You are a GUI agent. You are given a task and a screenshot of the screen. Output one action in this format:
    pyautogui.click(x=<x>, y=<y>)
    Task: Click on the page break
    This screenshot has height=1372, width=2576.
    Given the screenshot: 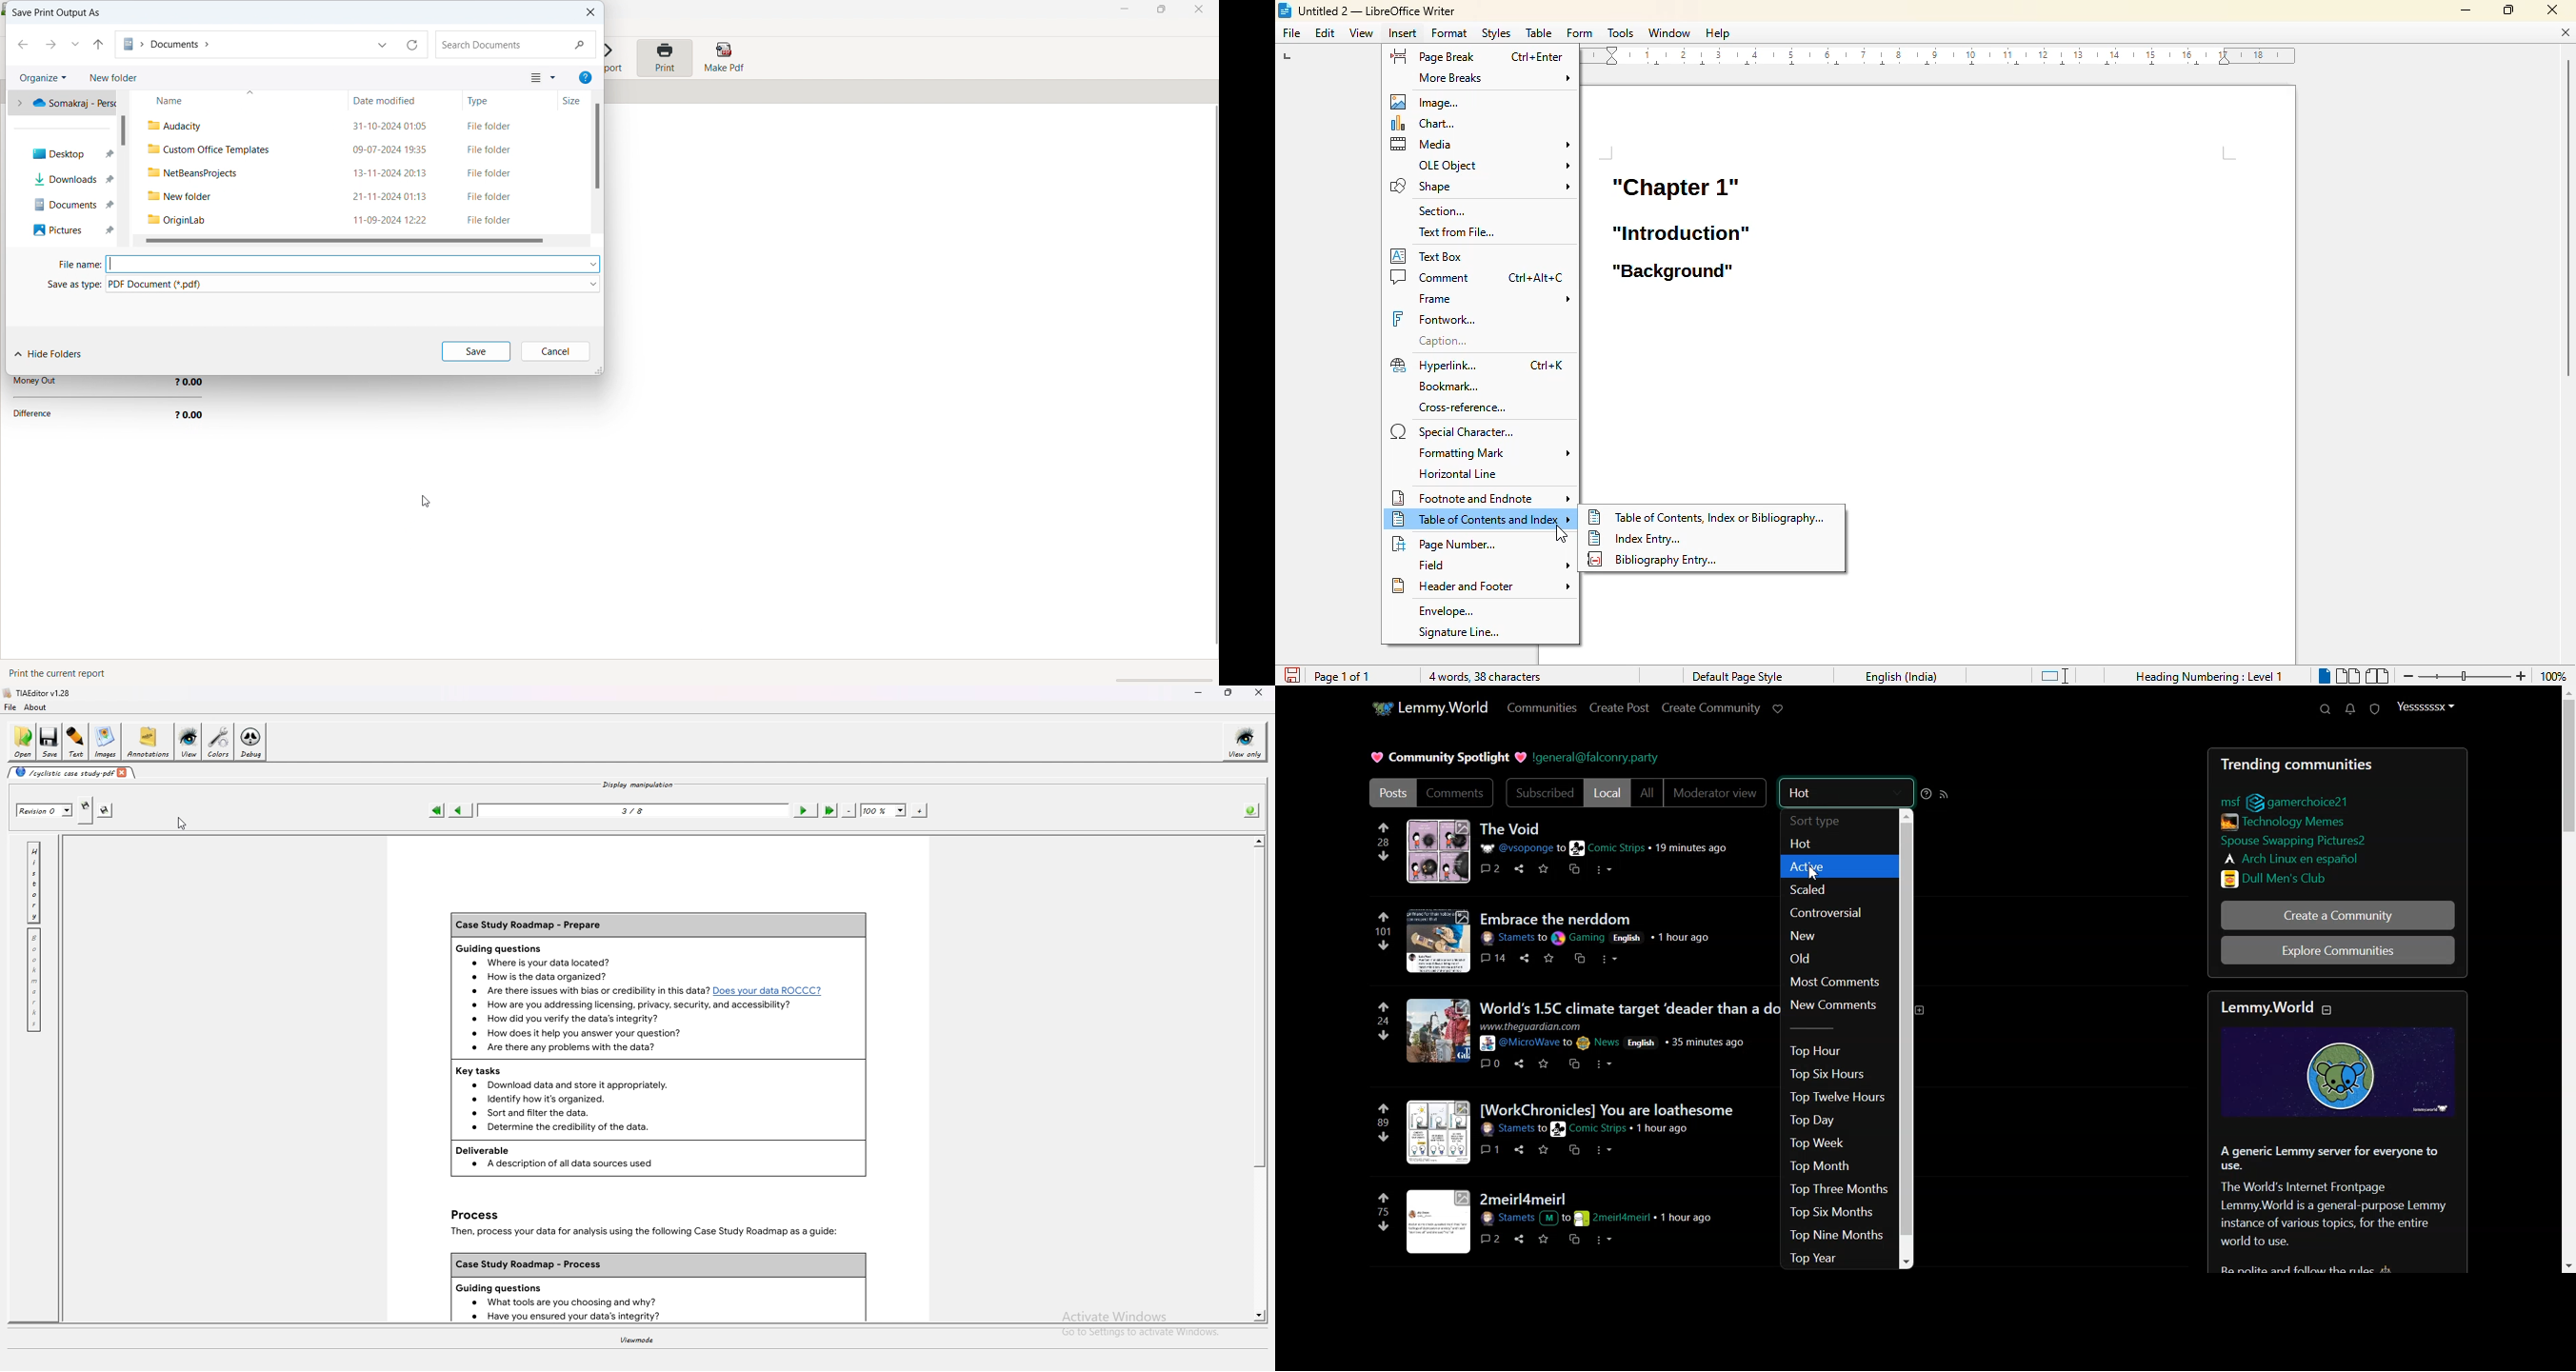 What is the action you would take?
    pyautogui.click(x=1432, y=56)
    